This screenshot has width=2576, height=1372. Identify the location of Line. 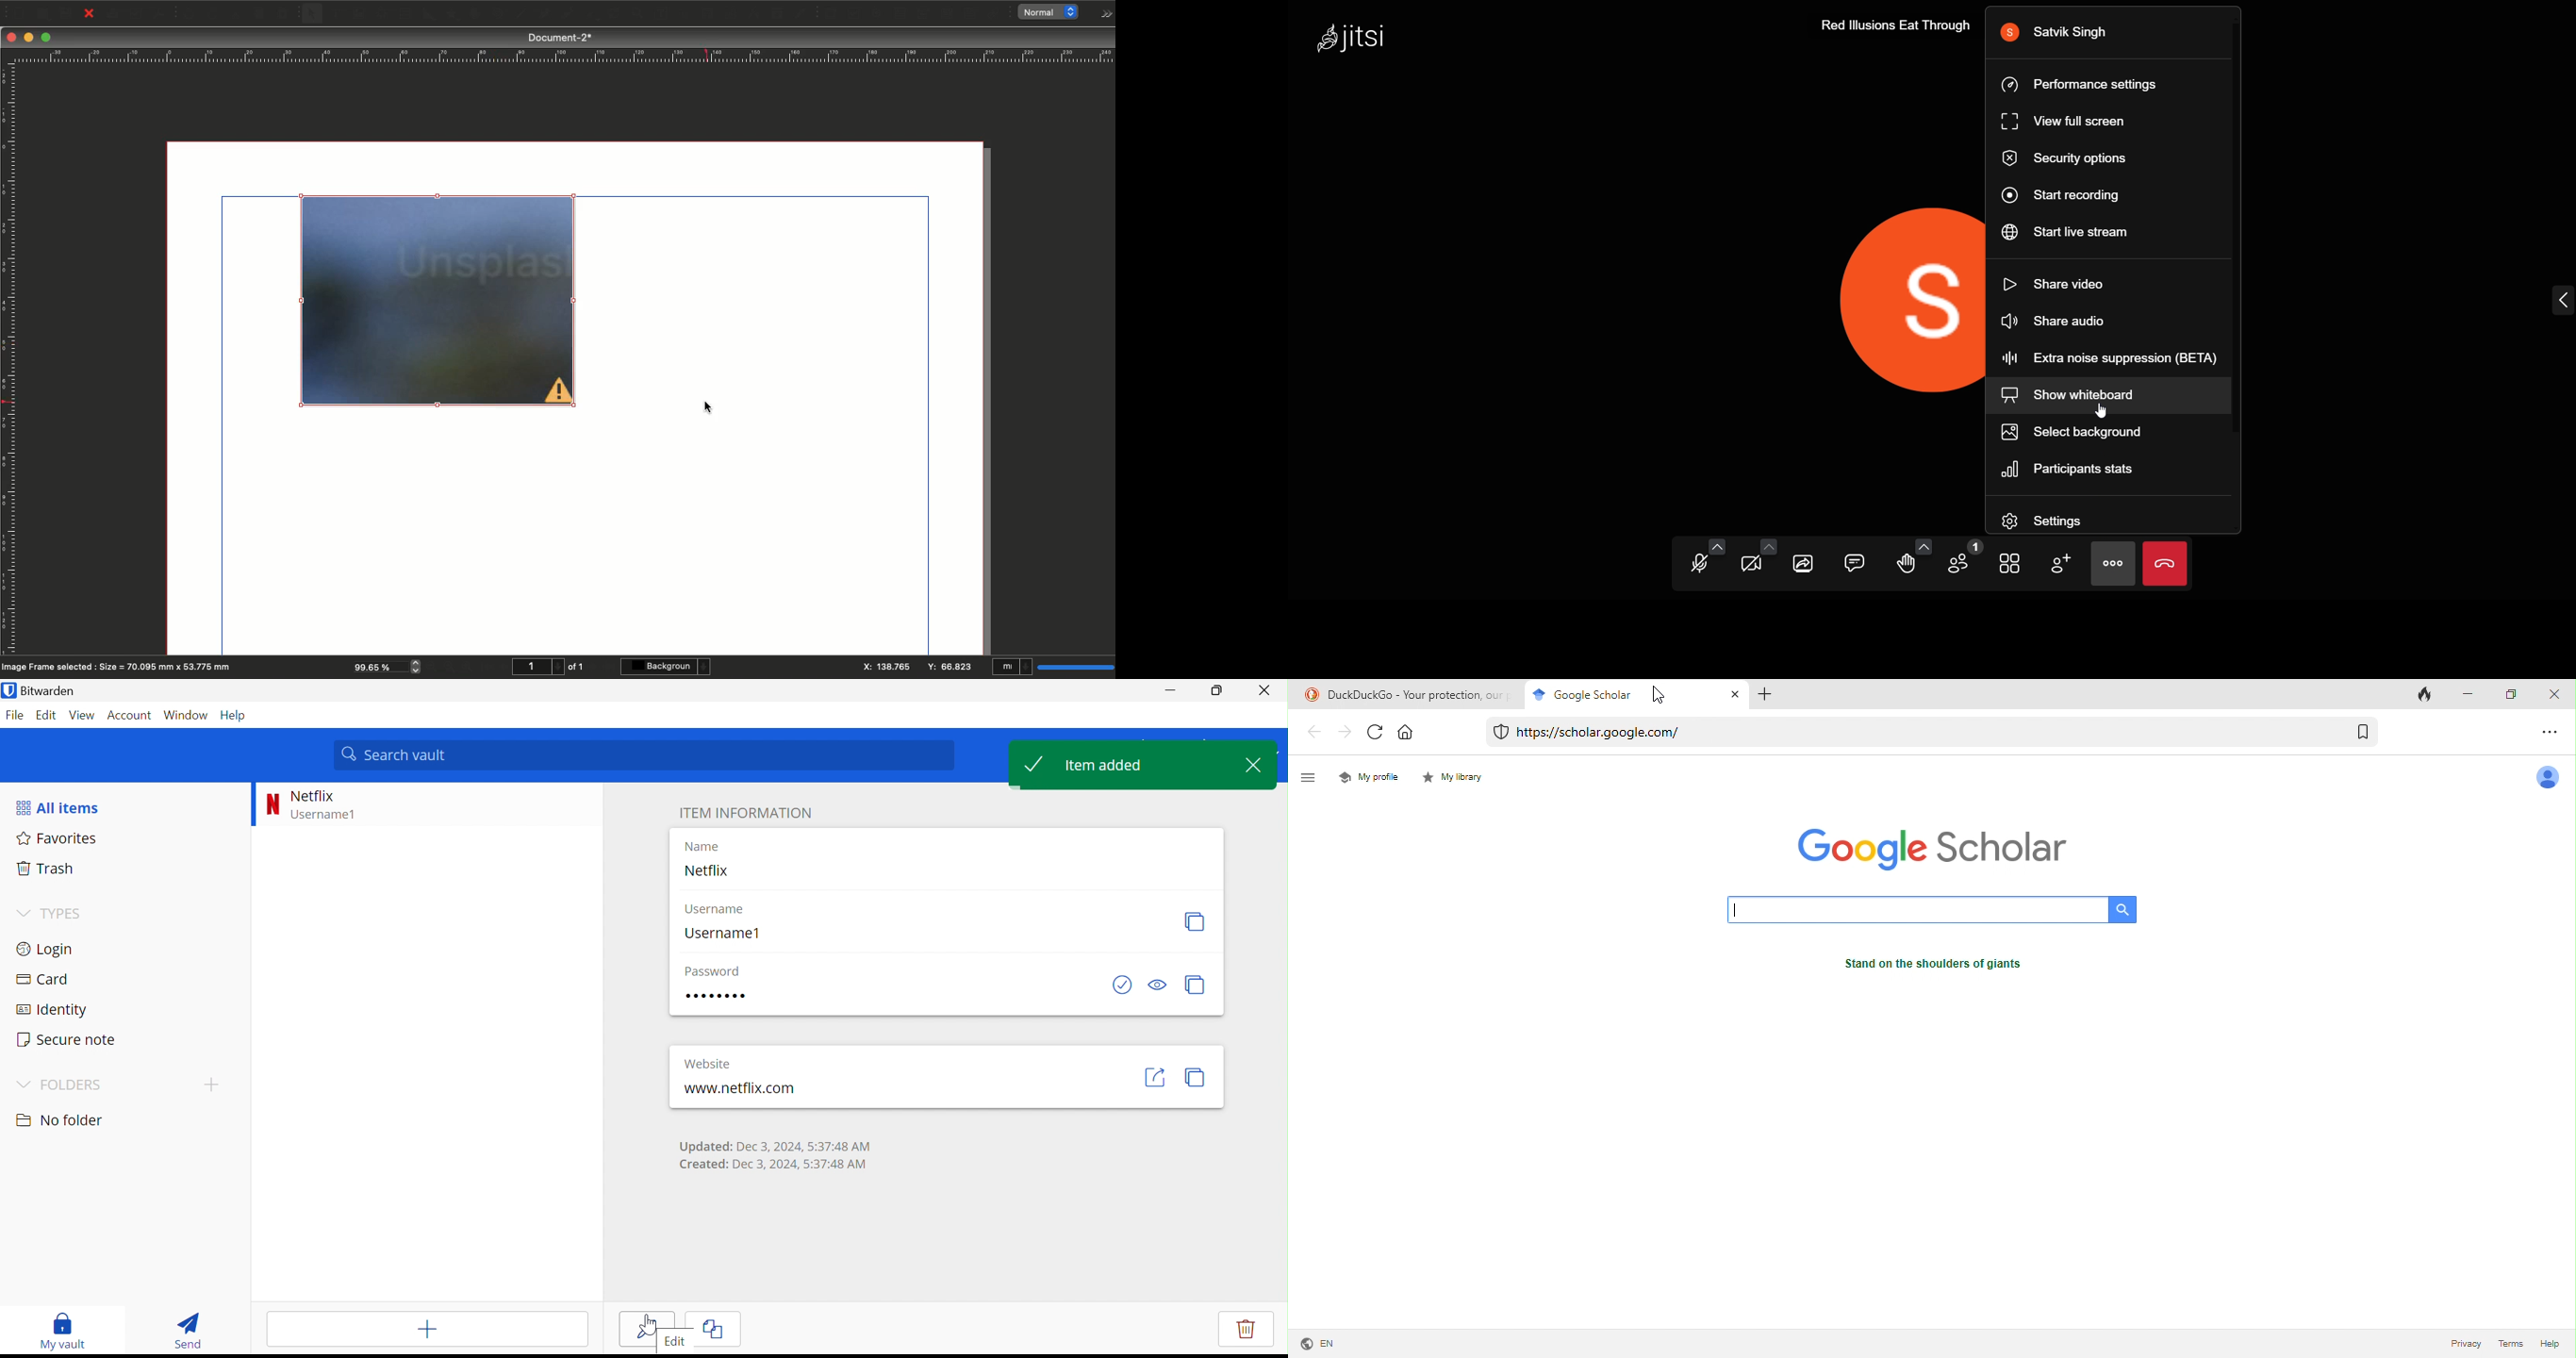
(520, 15).